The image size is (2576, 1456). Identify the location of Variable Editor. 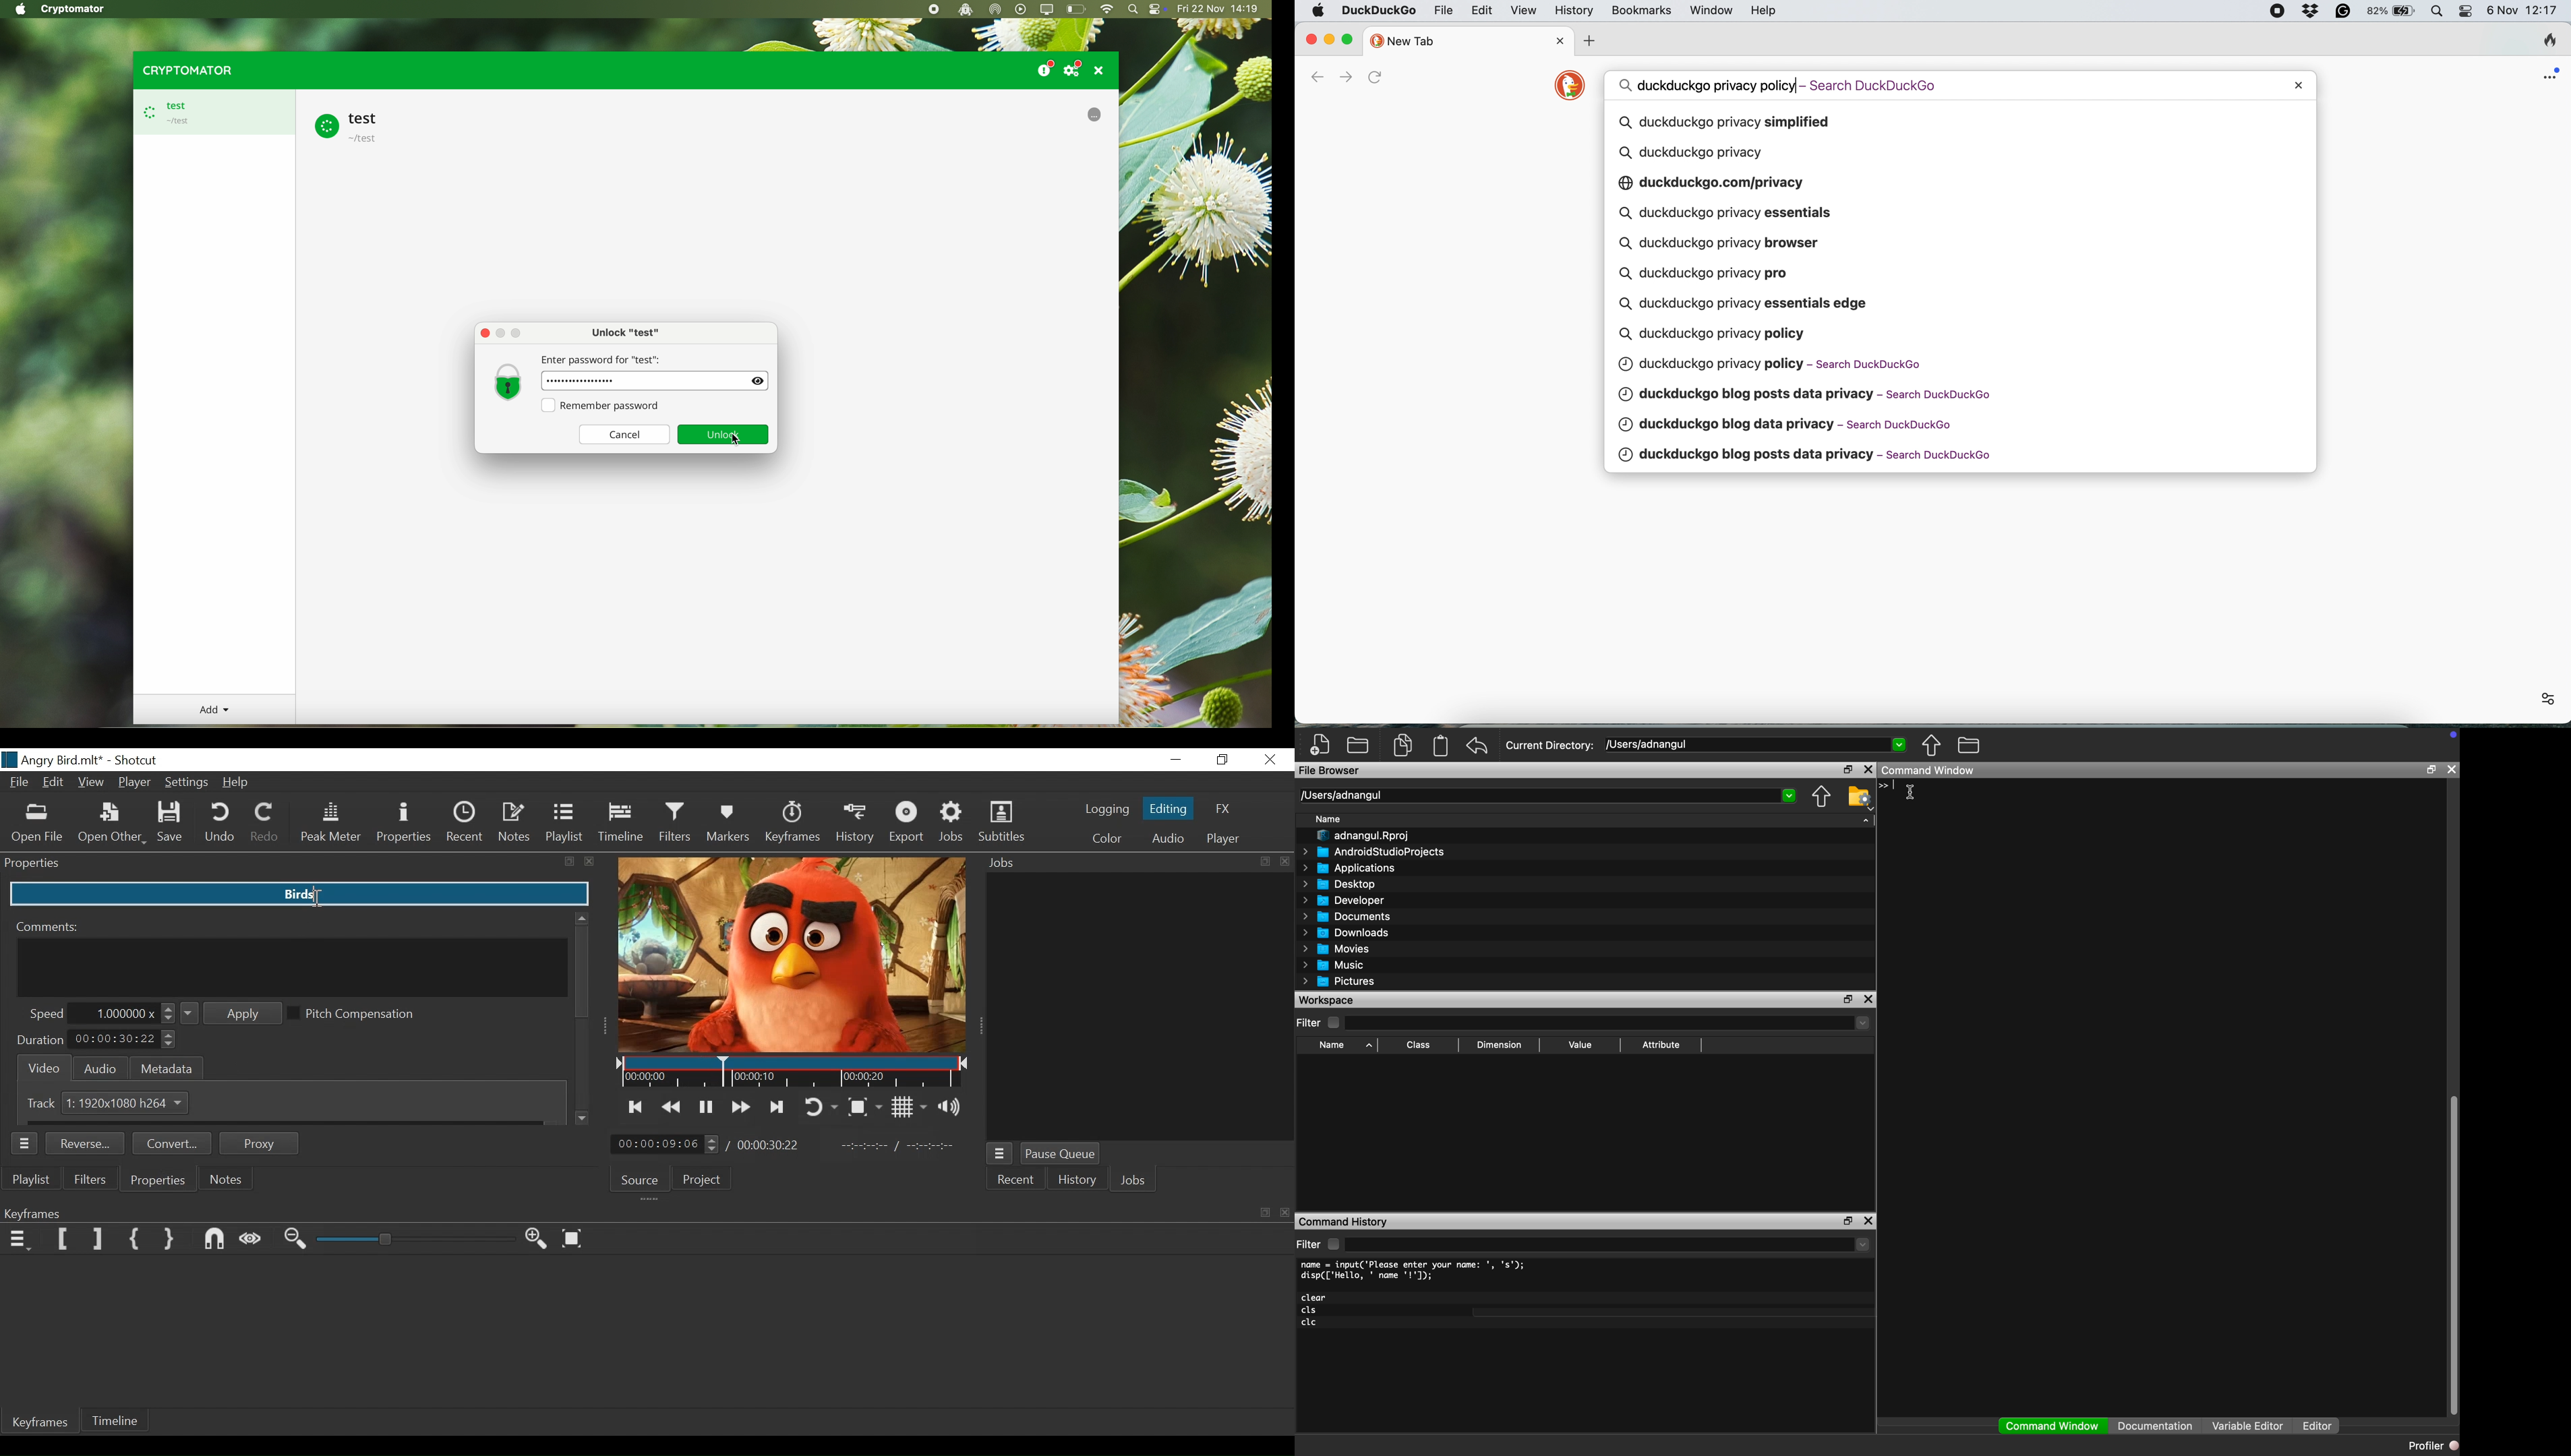
(2248, 1425).